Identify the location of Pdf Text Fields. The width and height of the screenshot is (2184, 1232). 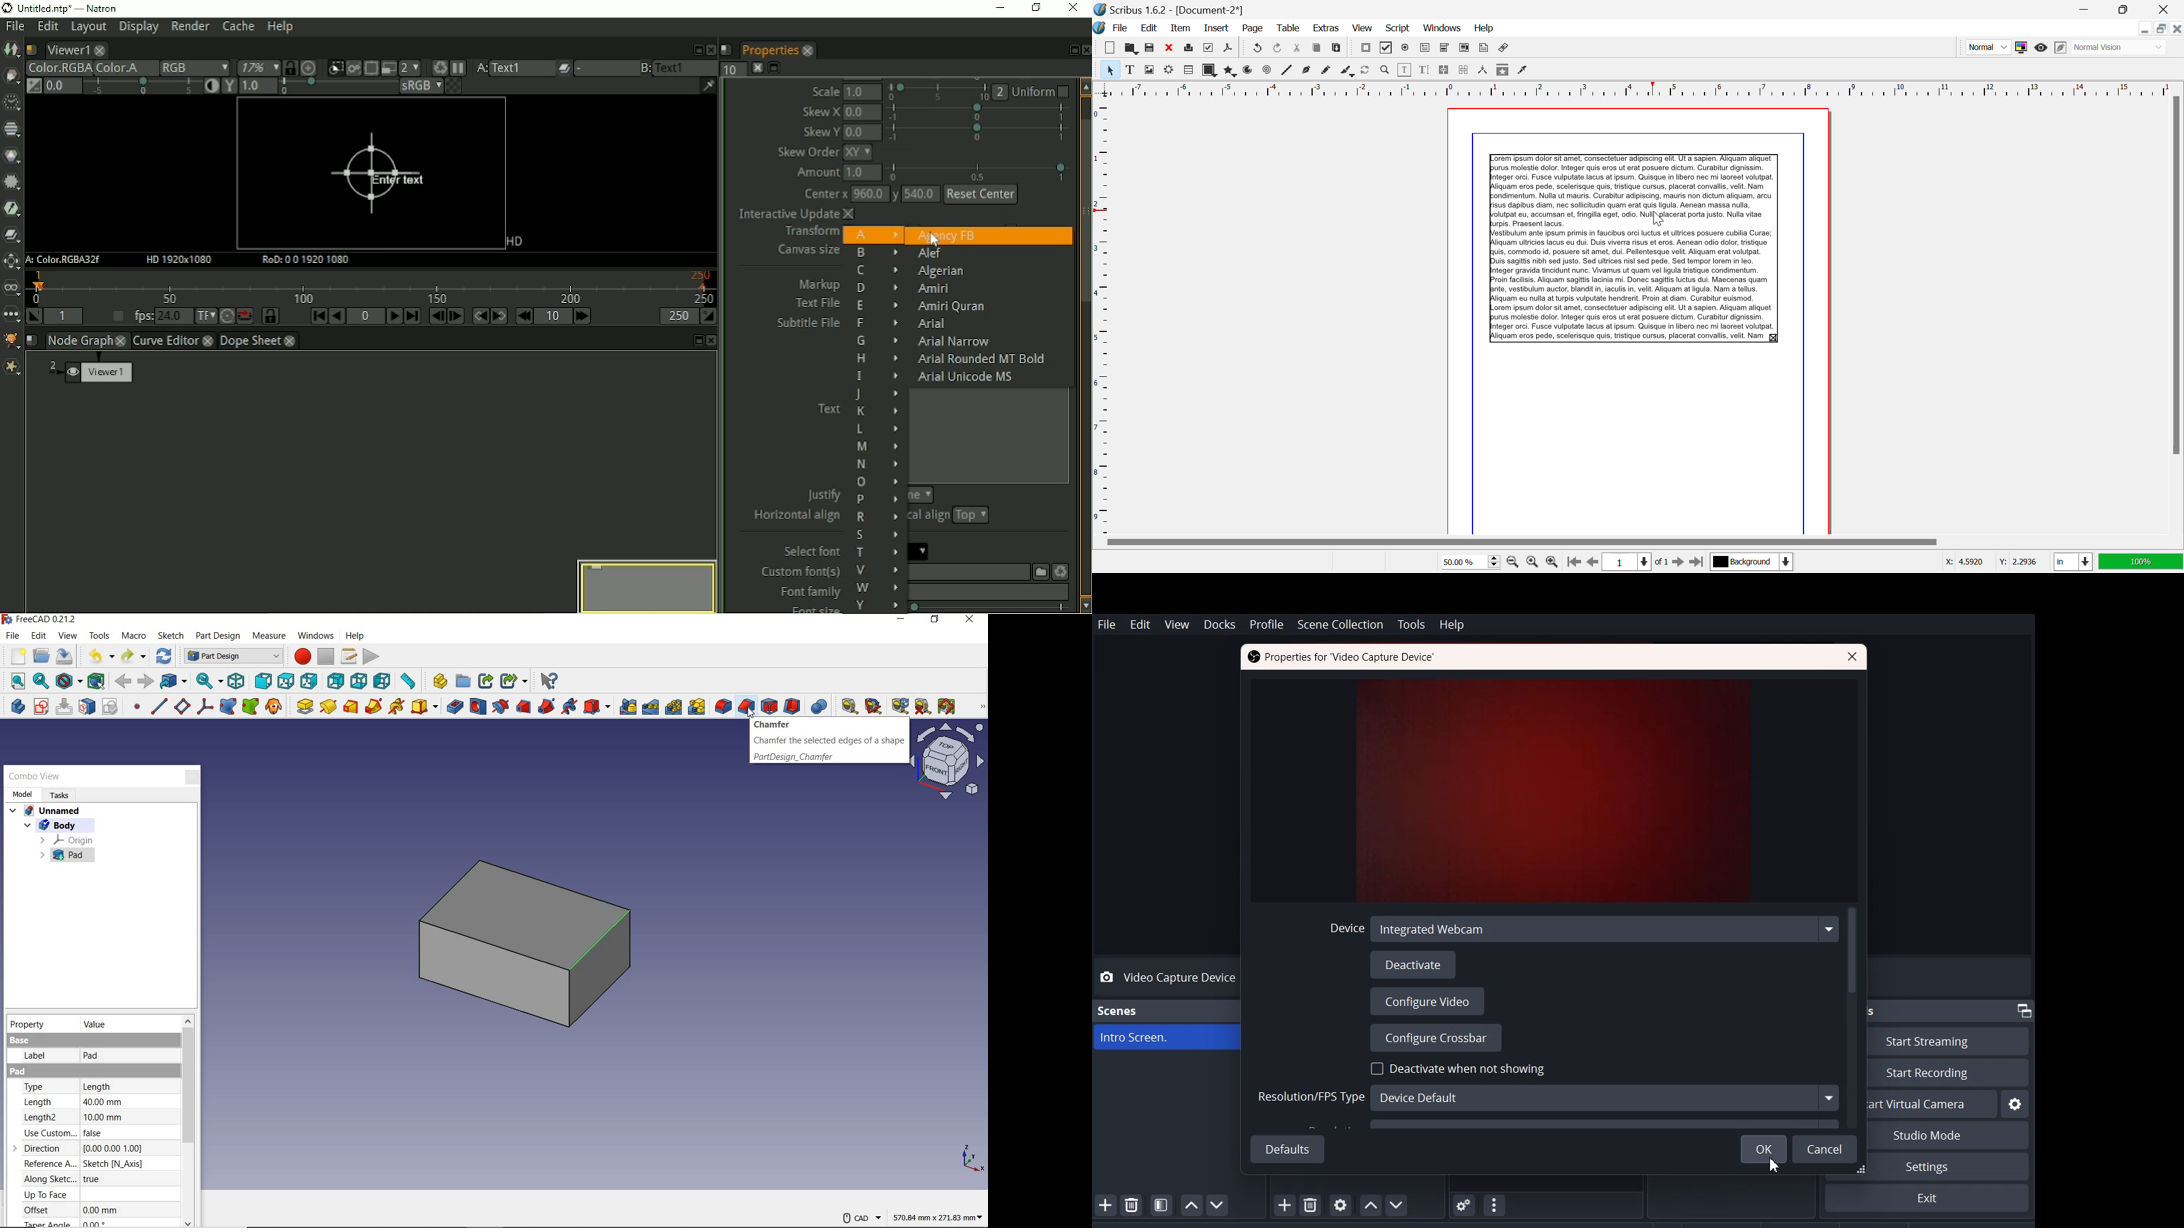
(1425, 48).